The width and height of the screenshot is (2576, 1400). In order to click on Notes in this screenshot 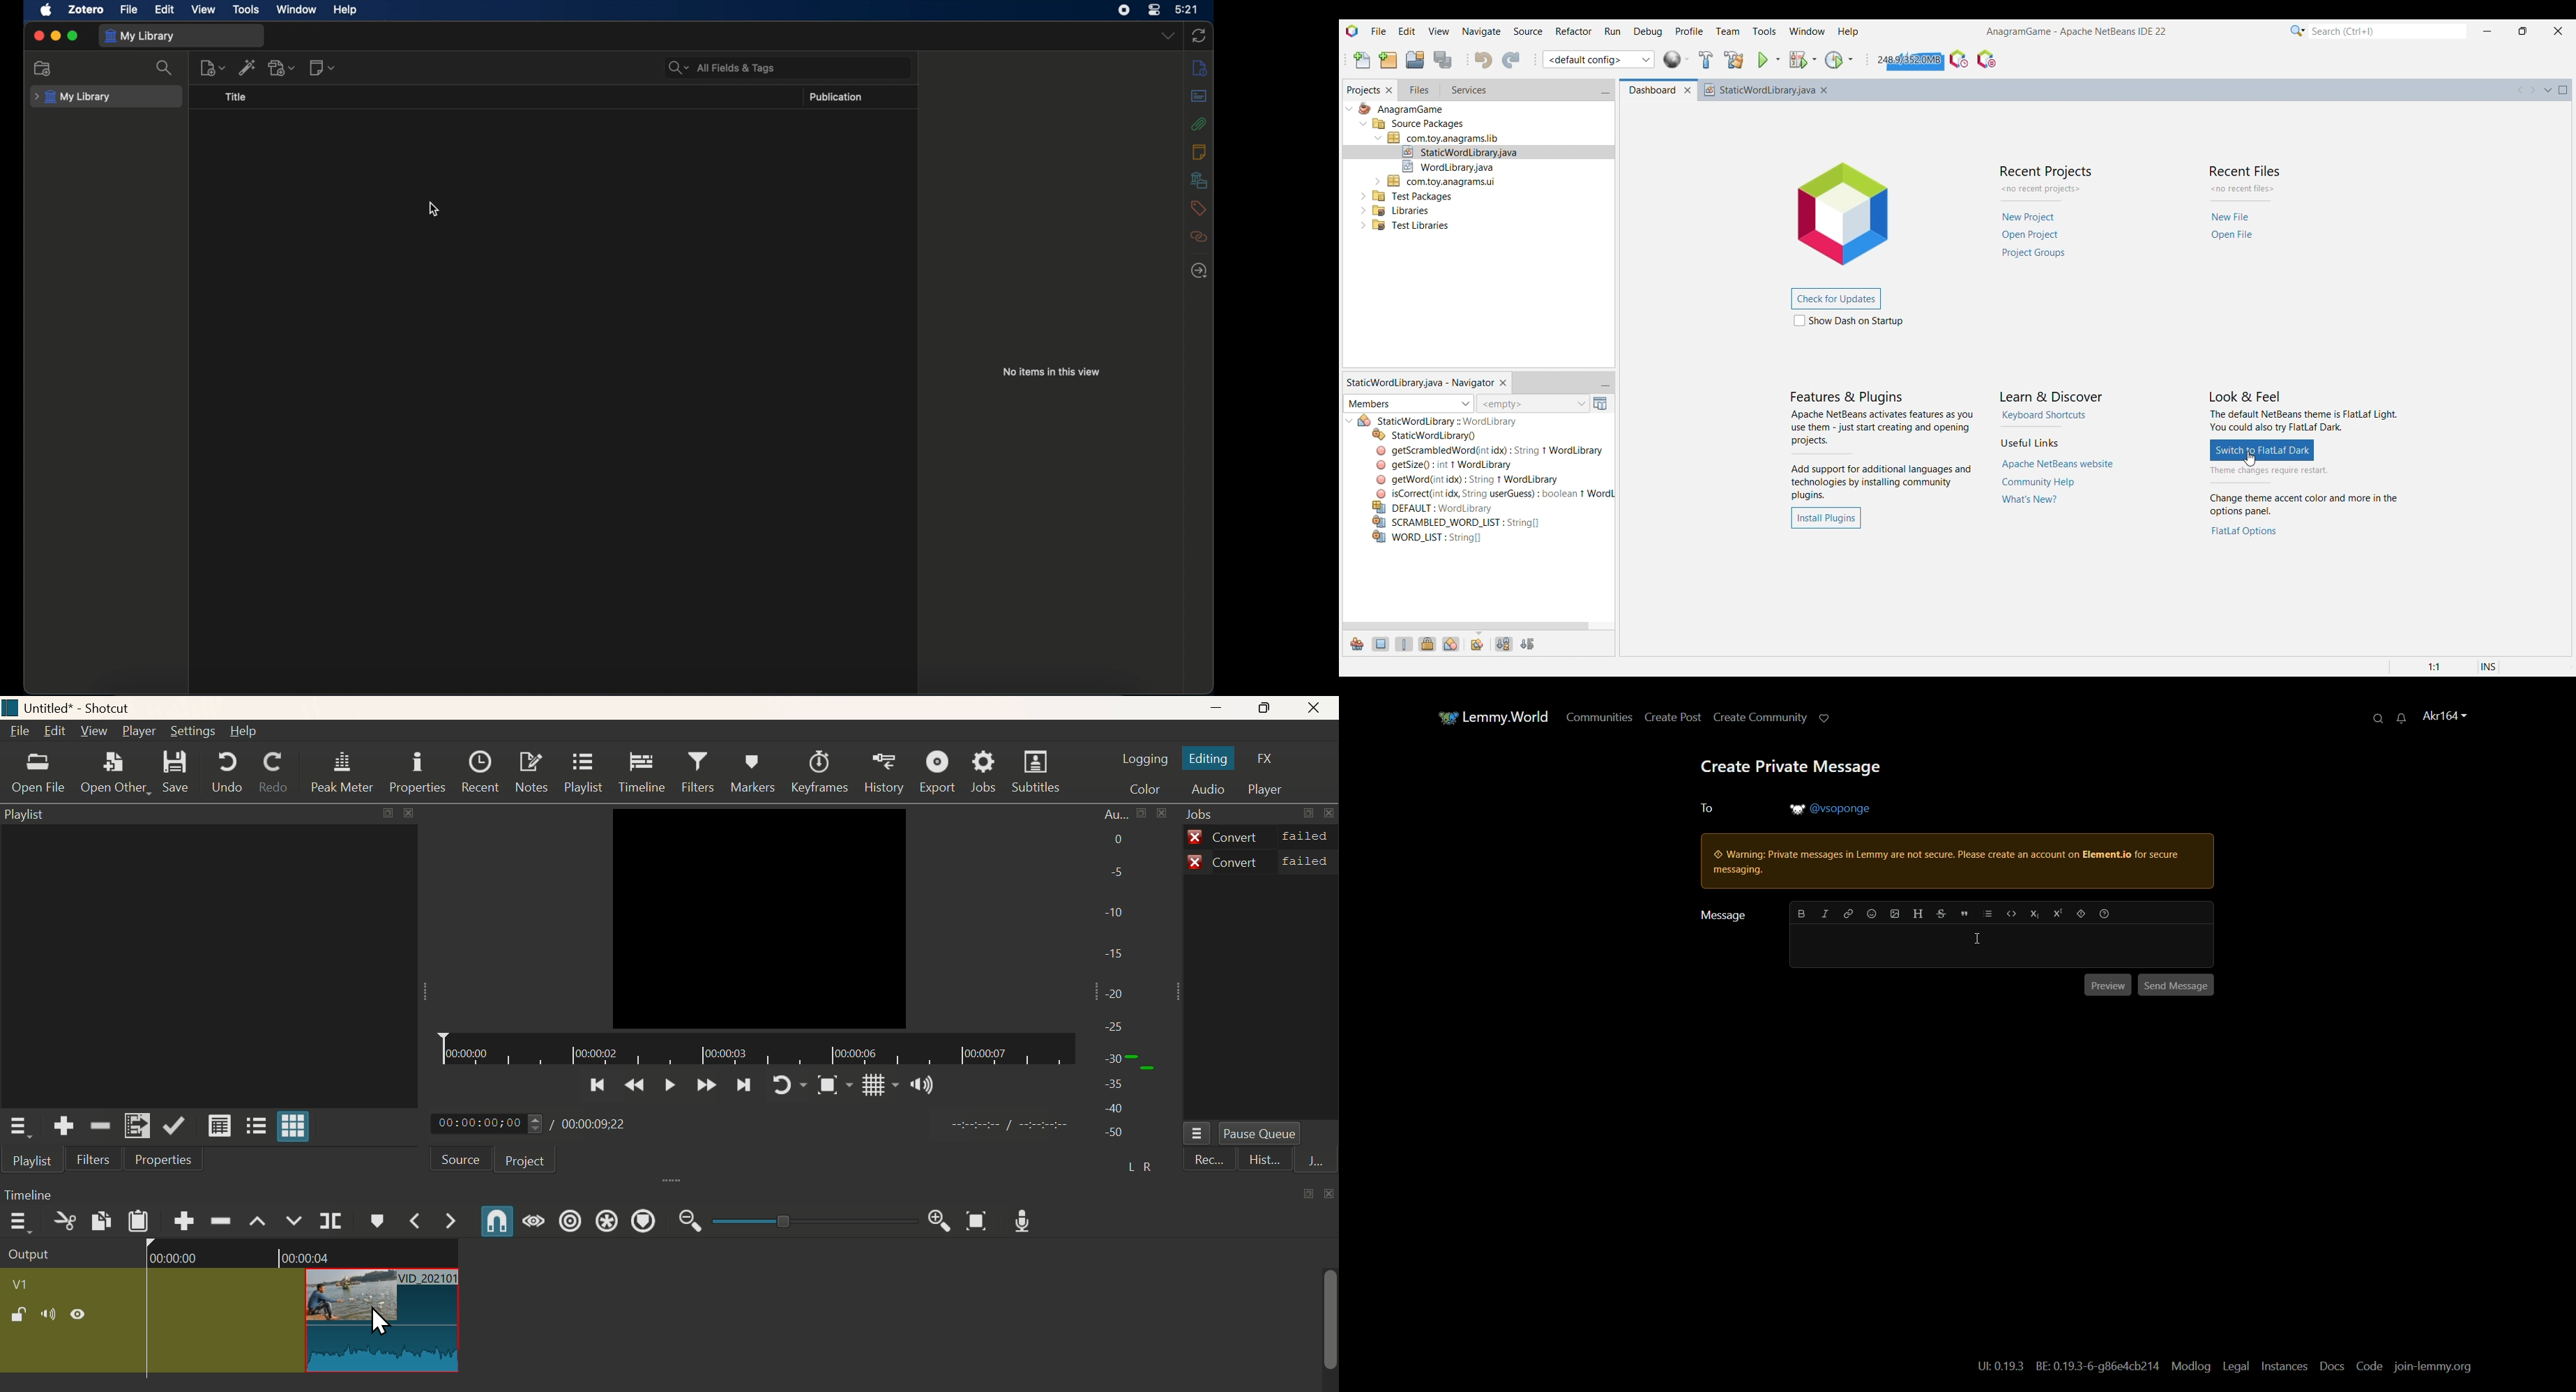, I will do `click(529, 773)`.